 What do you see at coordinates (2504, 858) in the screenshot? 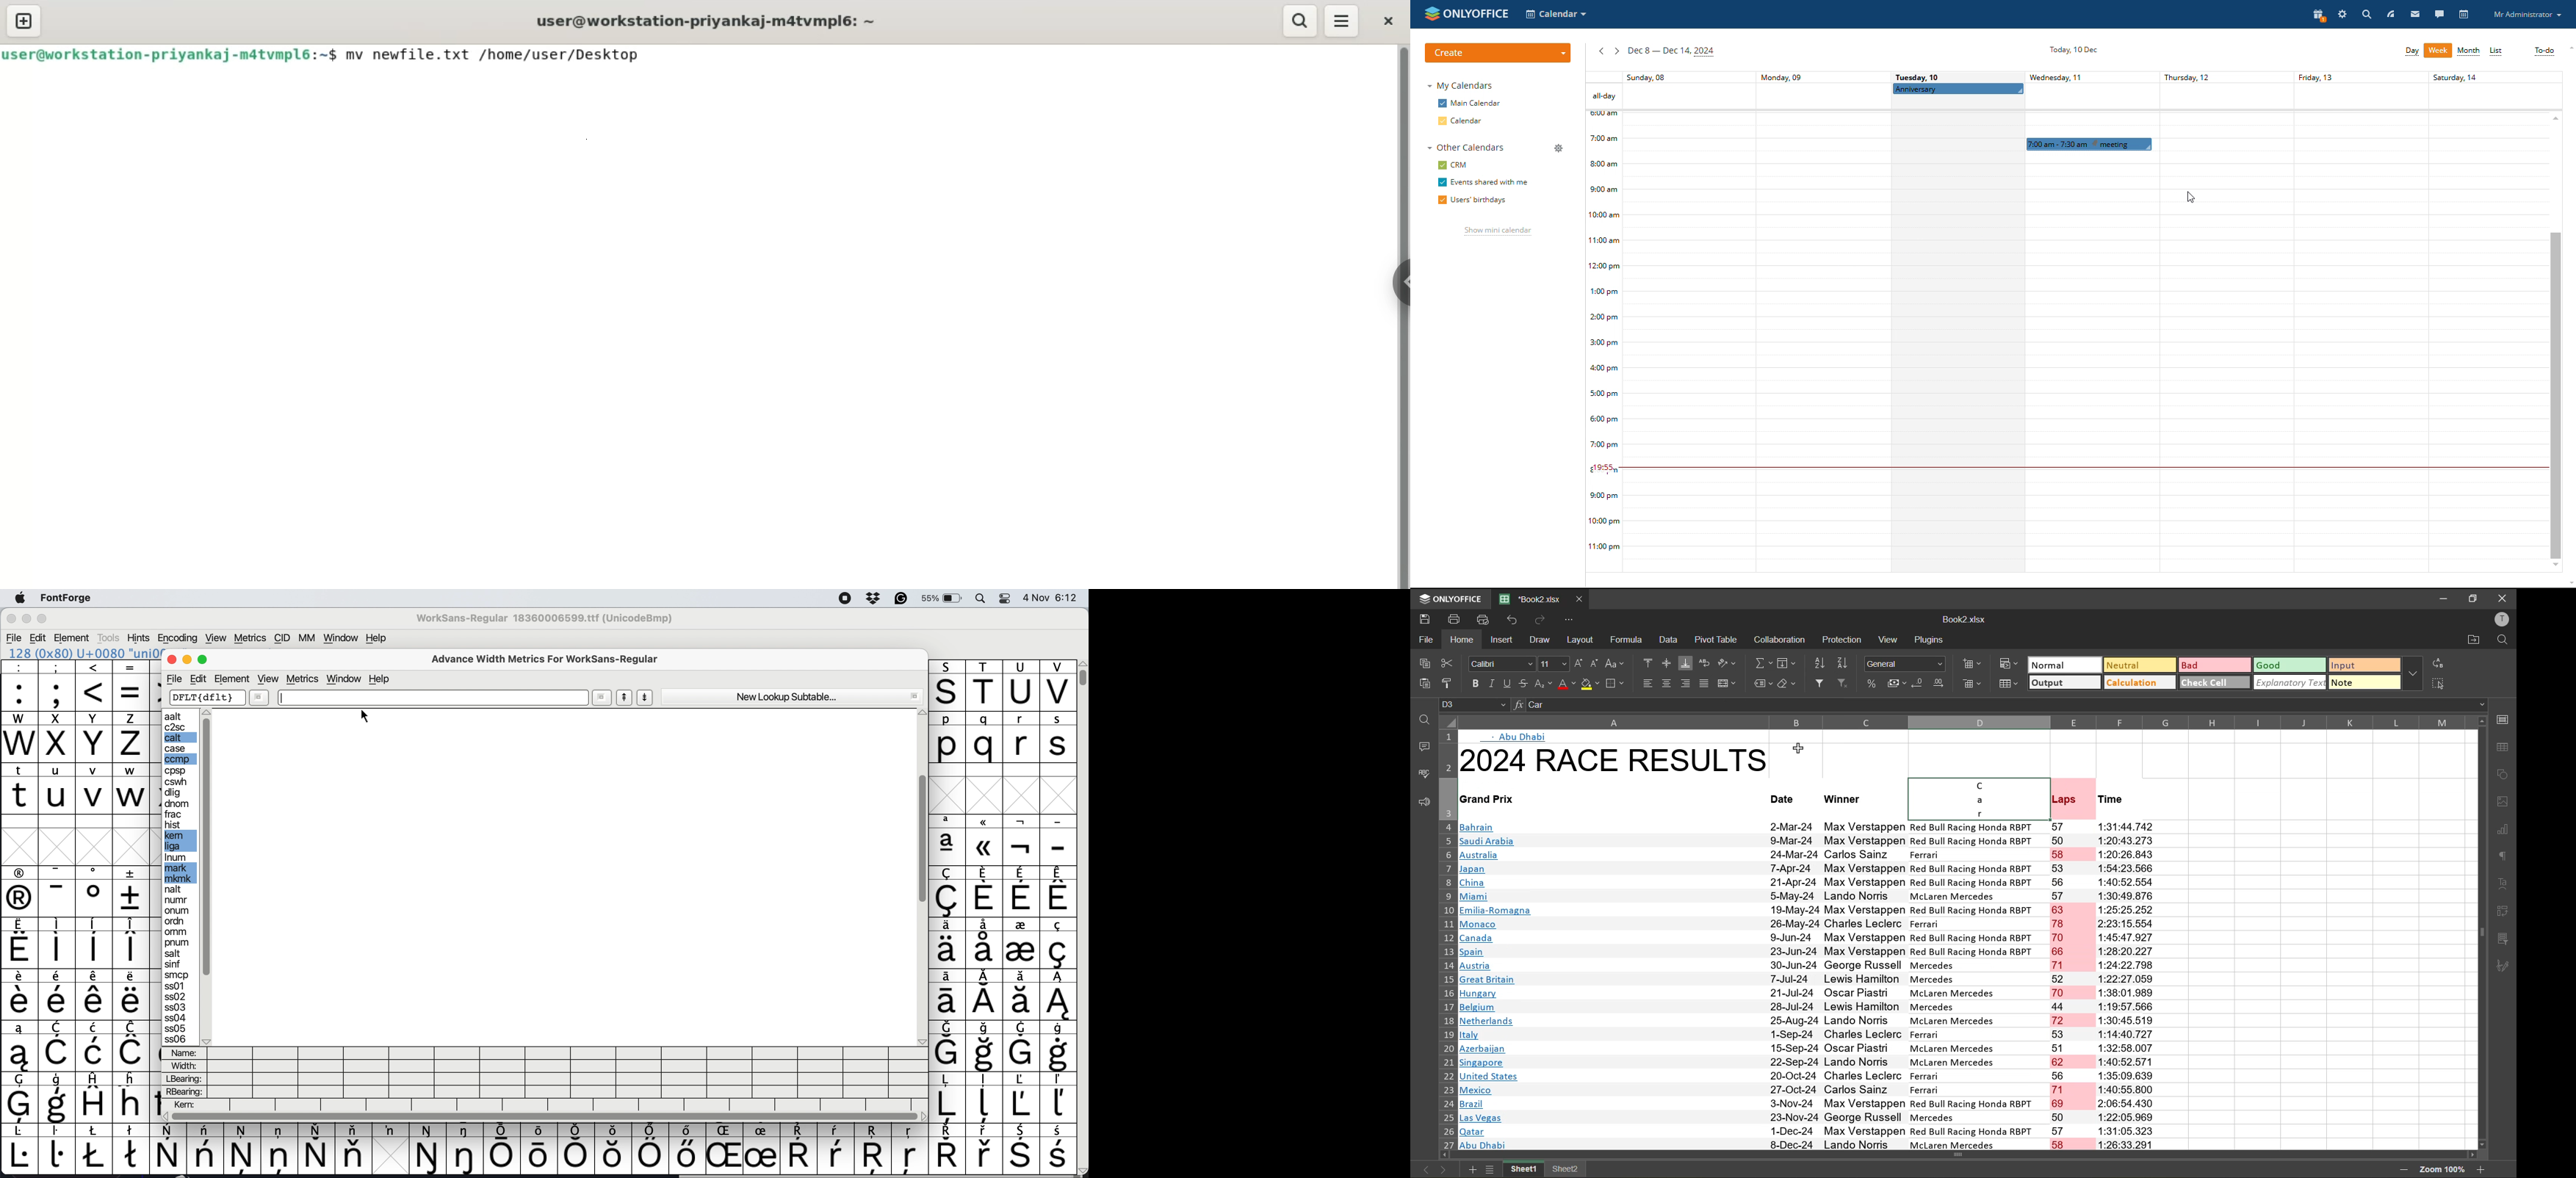
I see `paragraph` at bounding box center [2504, 858].